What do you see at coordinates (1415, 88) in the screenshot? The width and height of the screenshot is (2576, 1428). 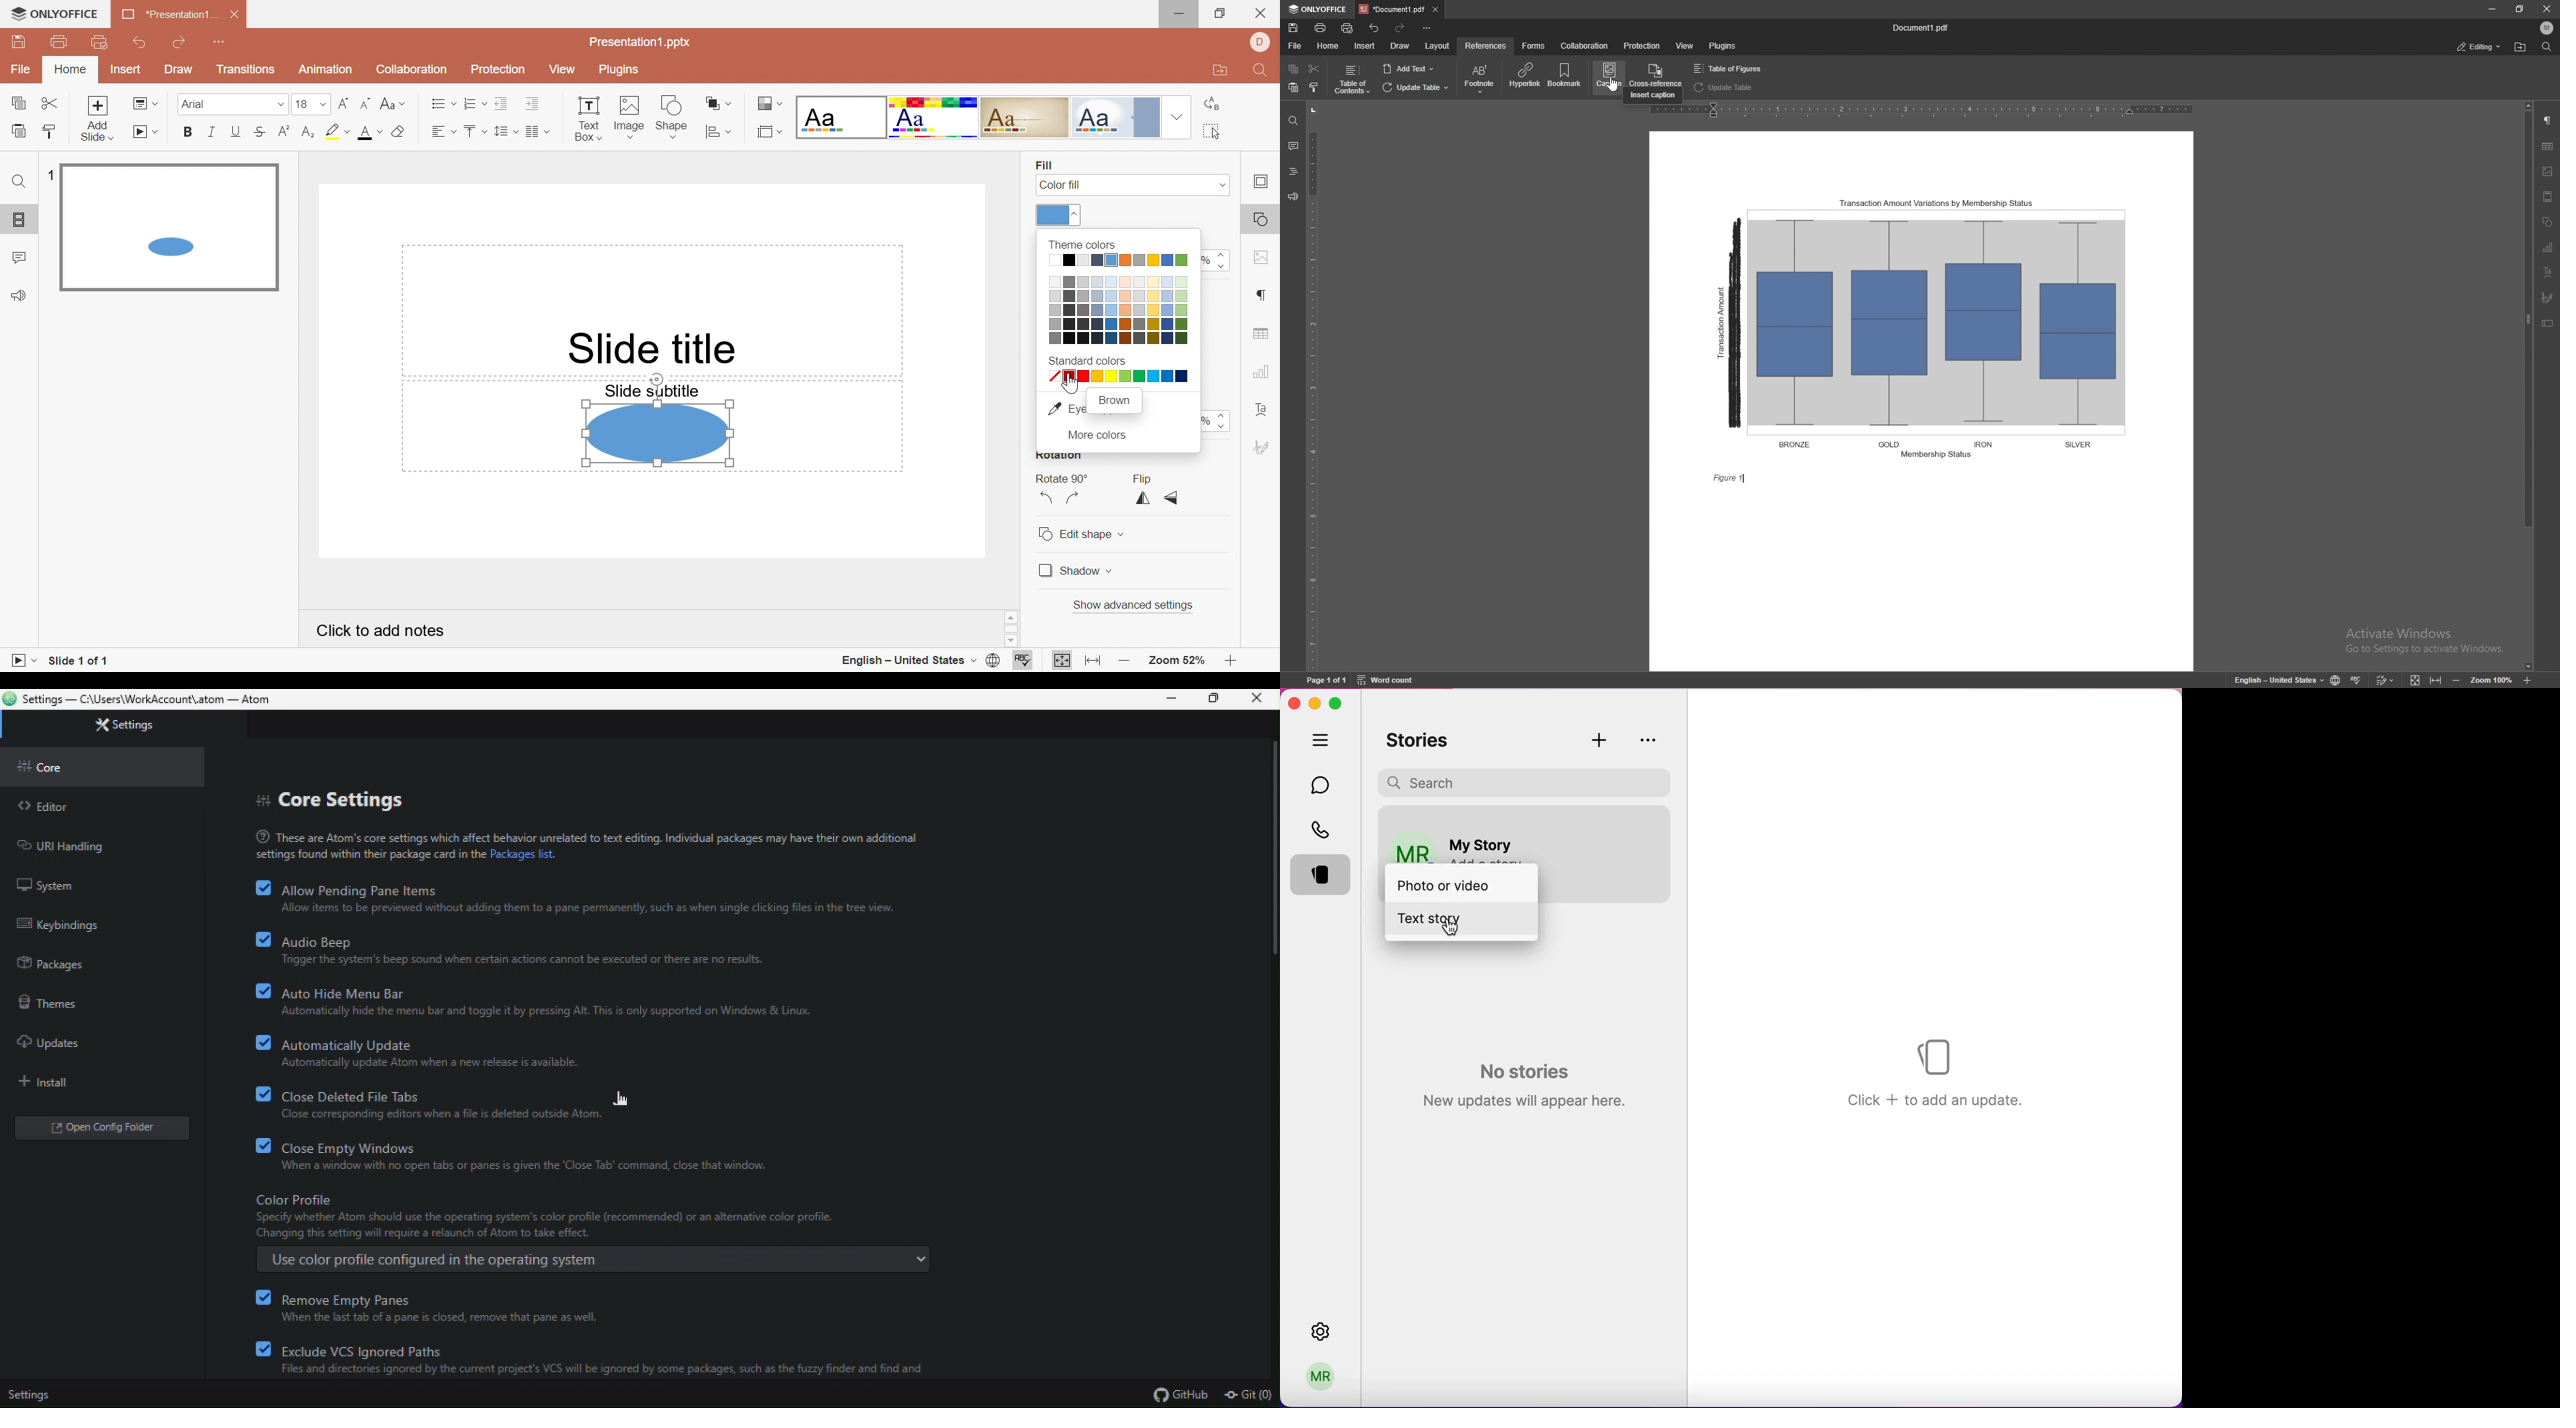 I see `update table` at bounding box center [1415, 88].